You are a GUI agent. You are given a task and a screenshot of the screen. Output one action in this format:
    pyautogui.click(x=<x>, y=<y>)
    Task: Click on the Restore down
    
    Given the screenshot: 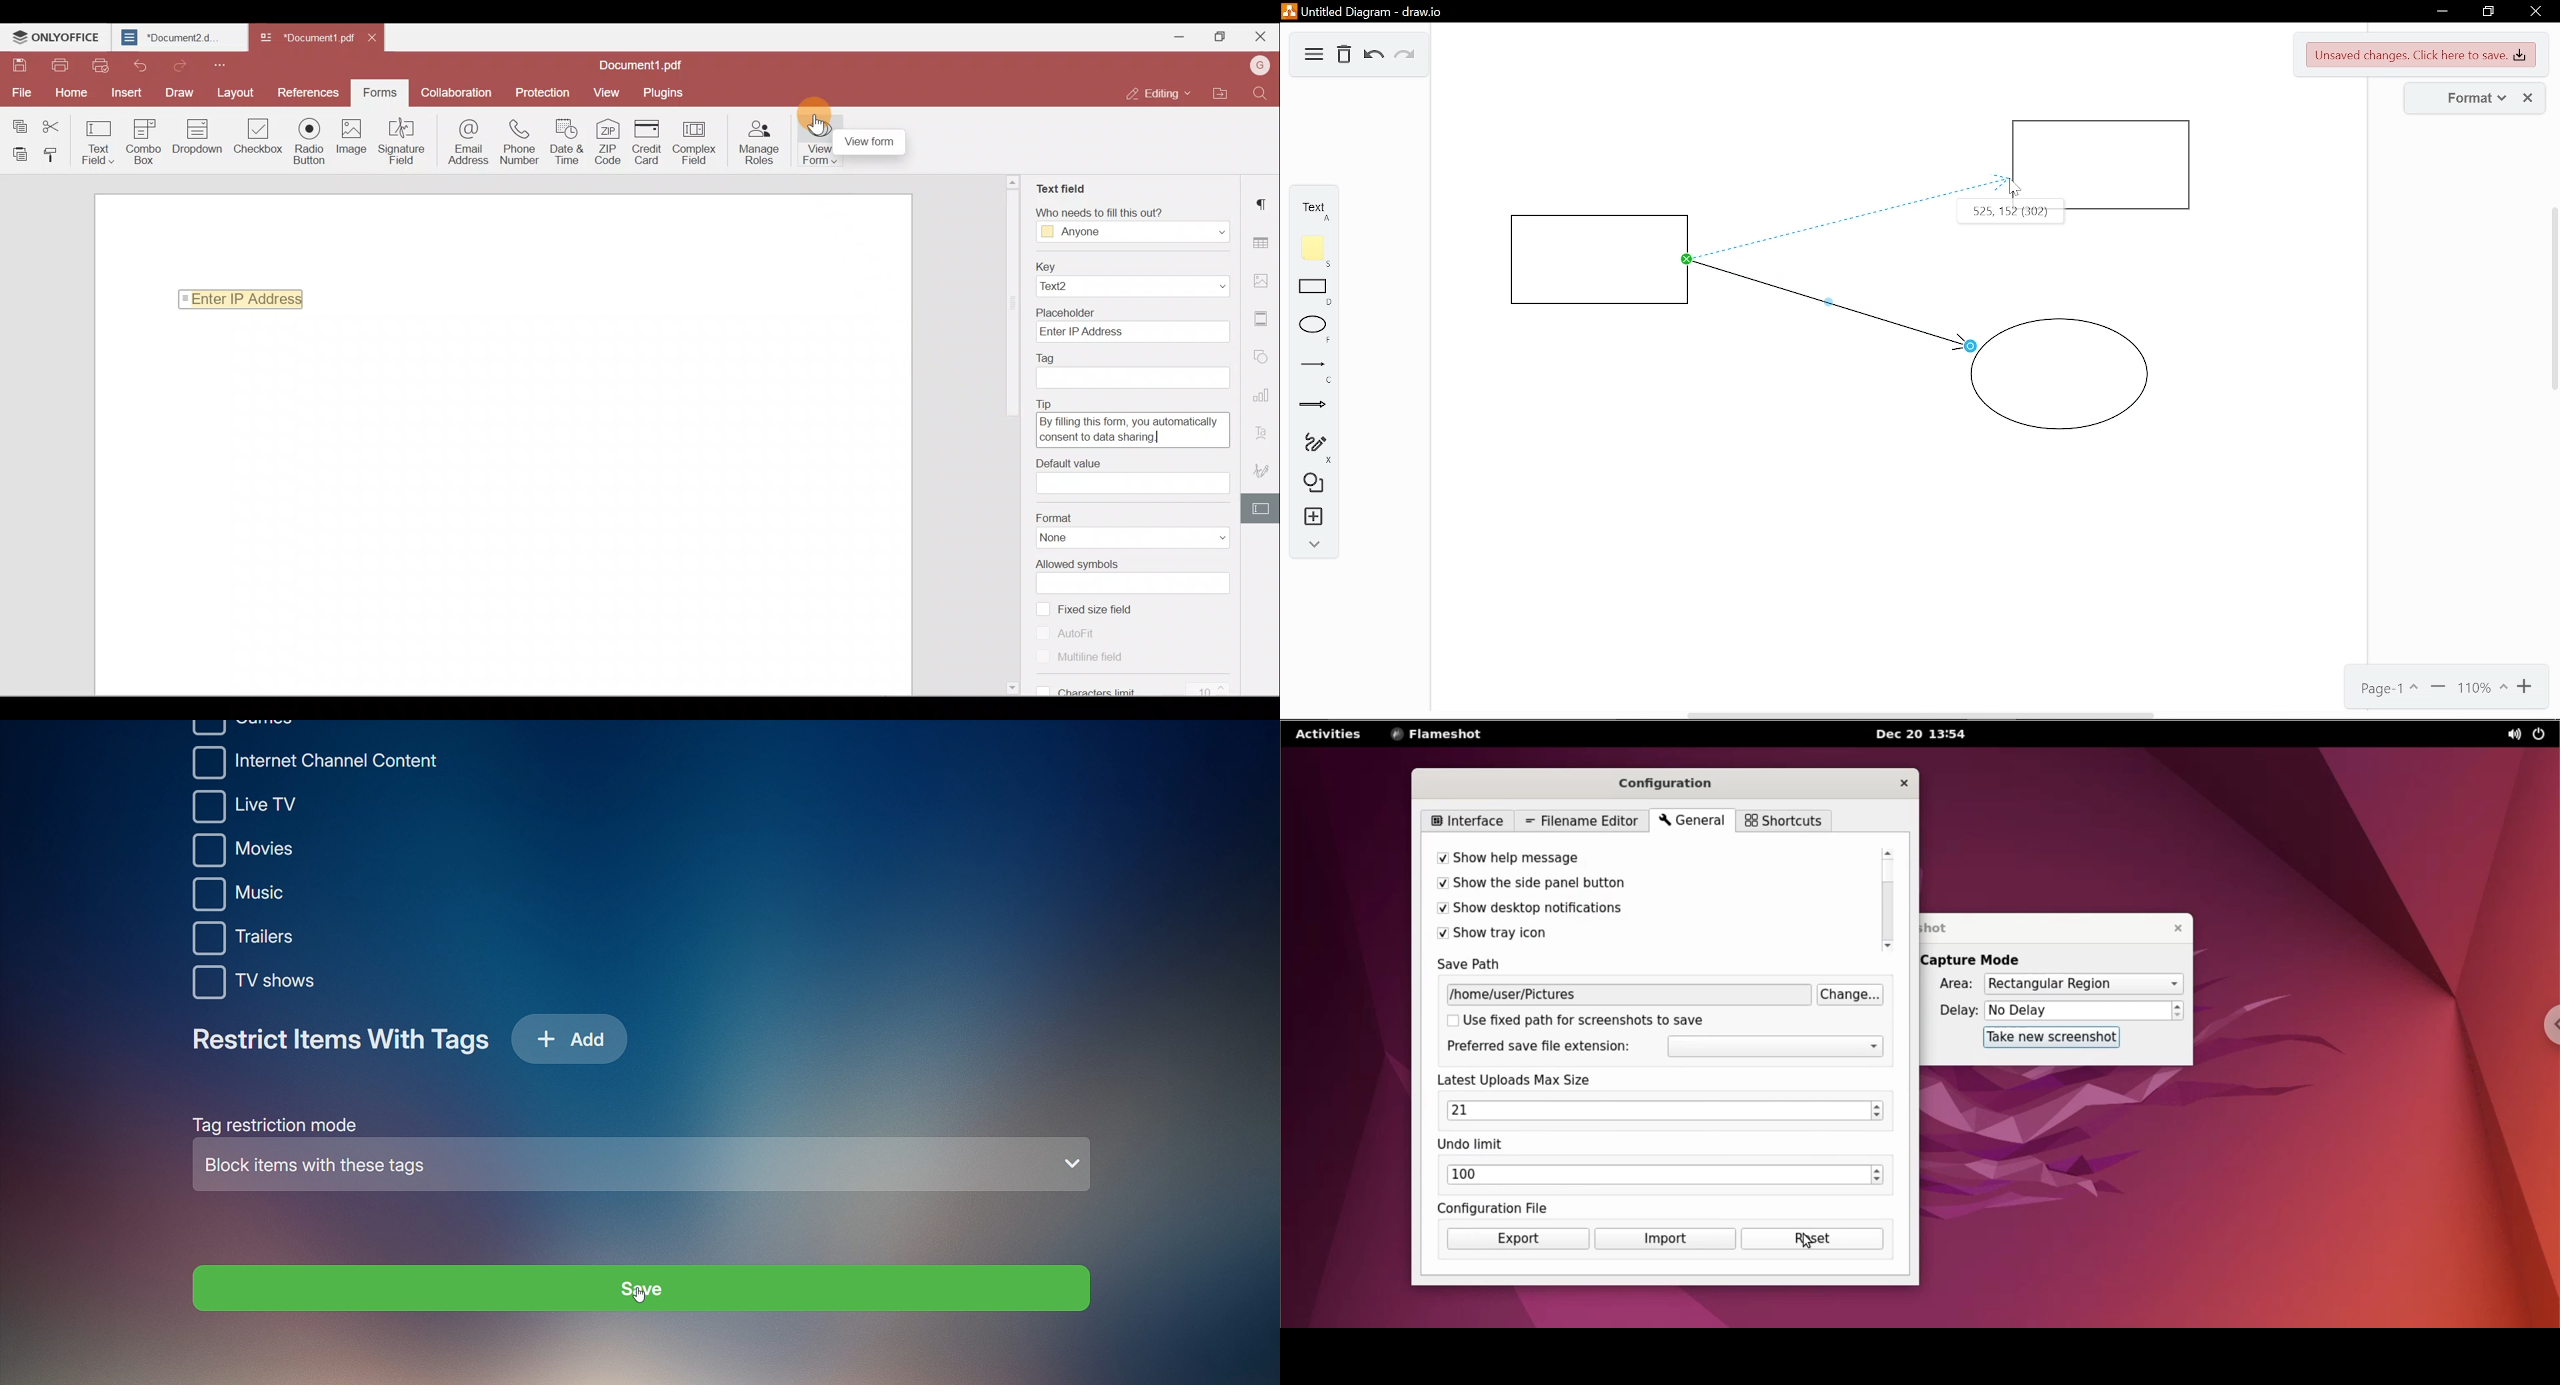 What is the action you would take?
    pyautogui.click(x=2486, y=12)
    